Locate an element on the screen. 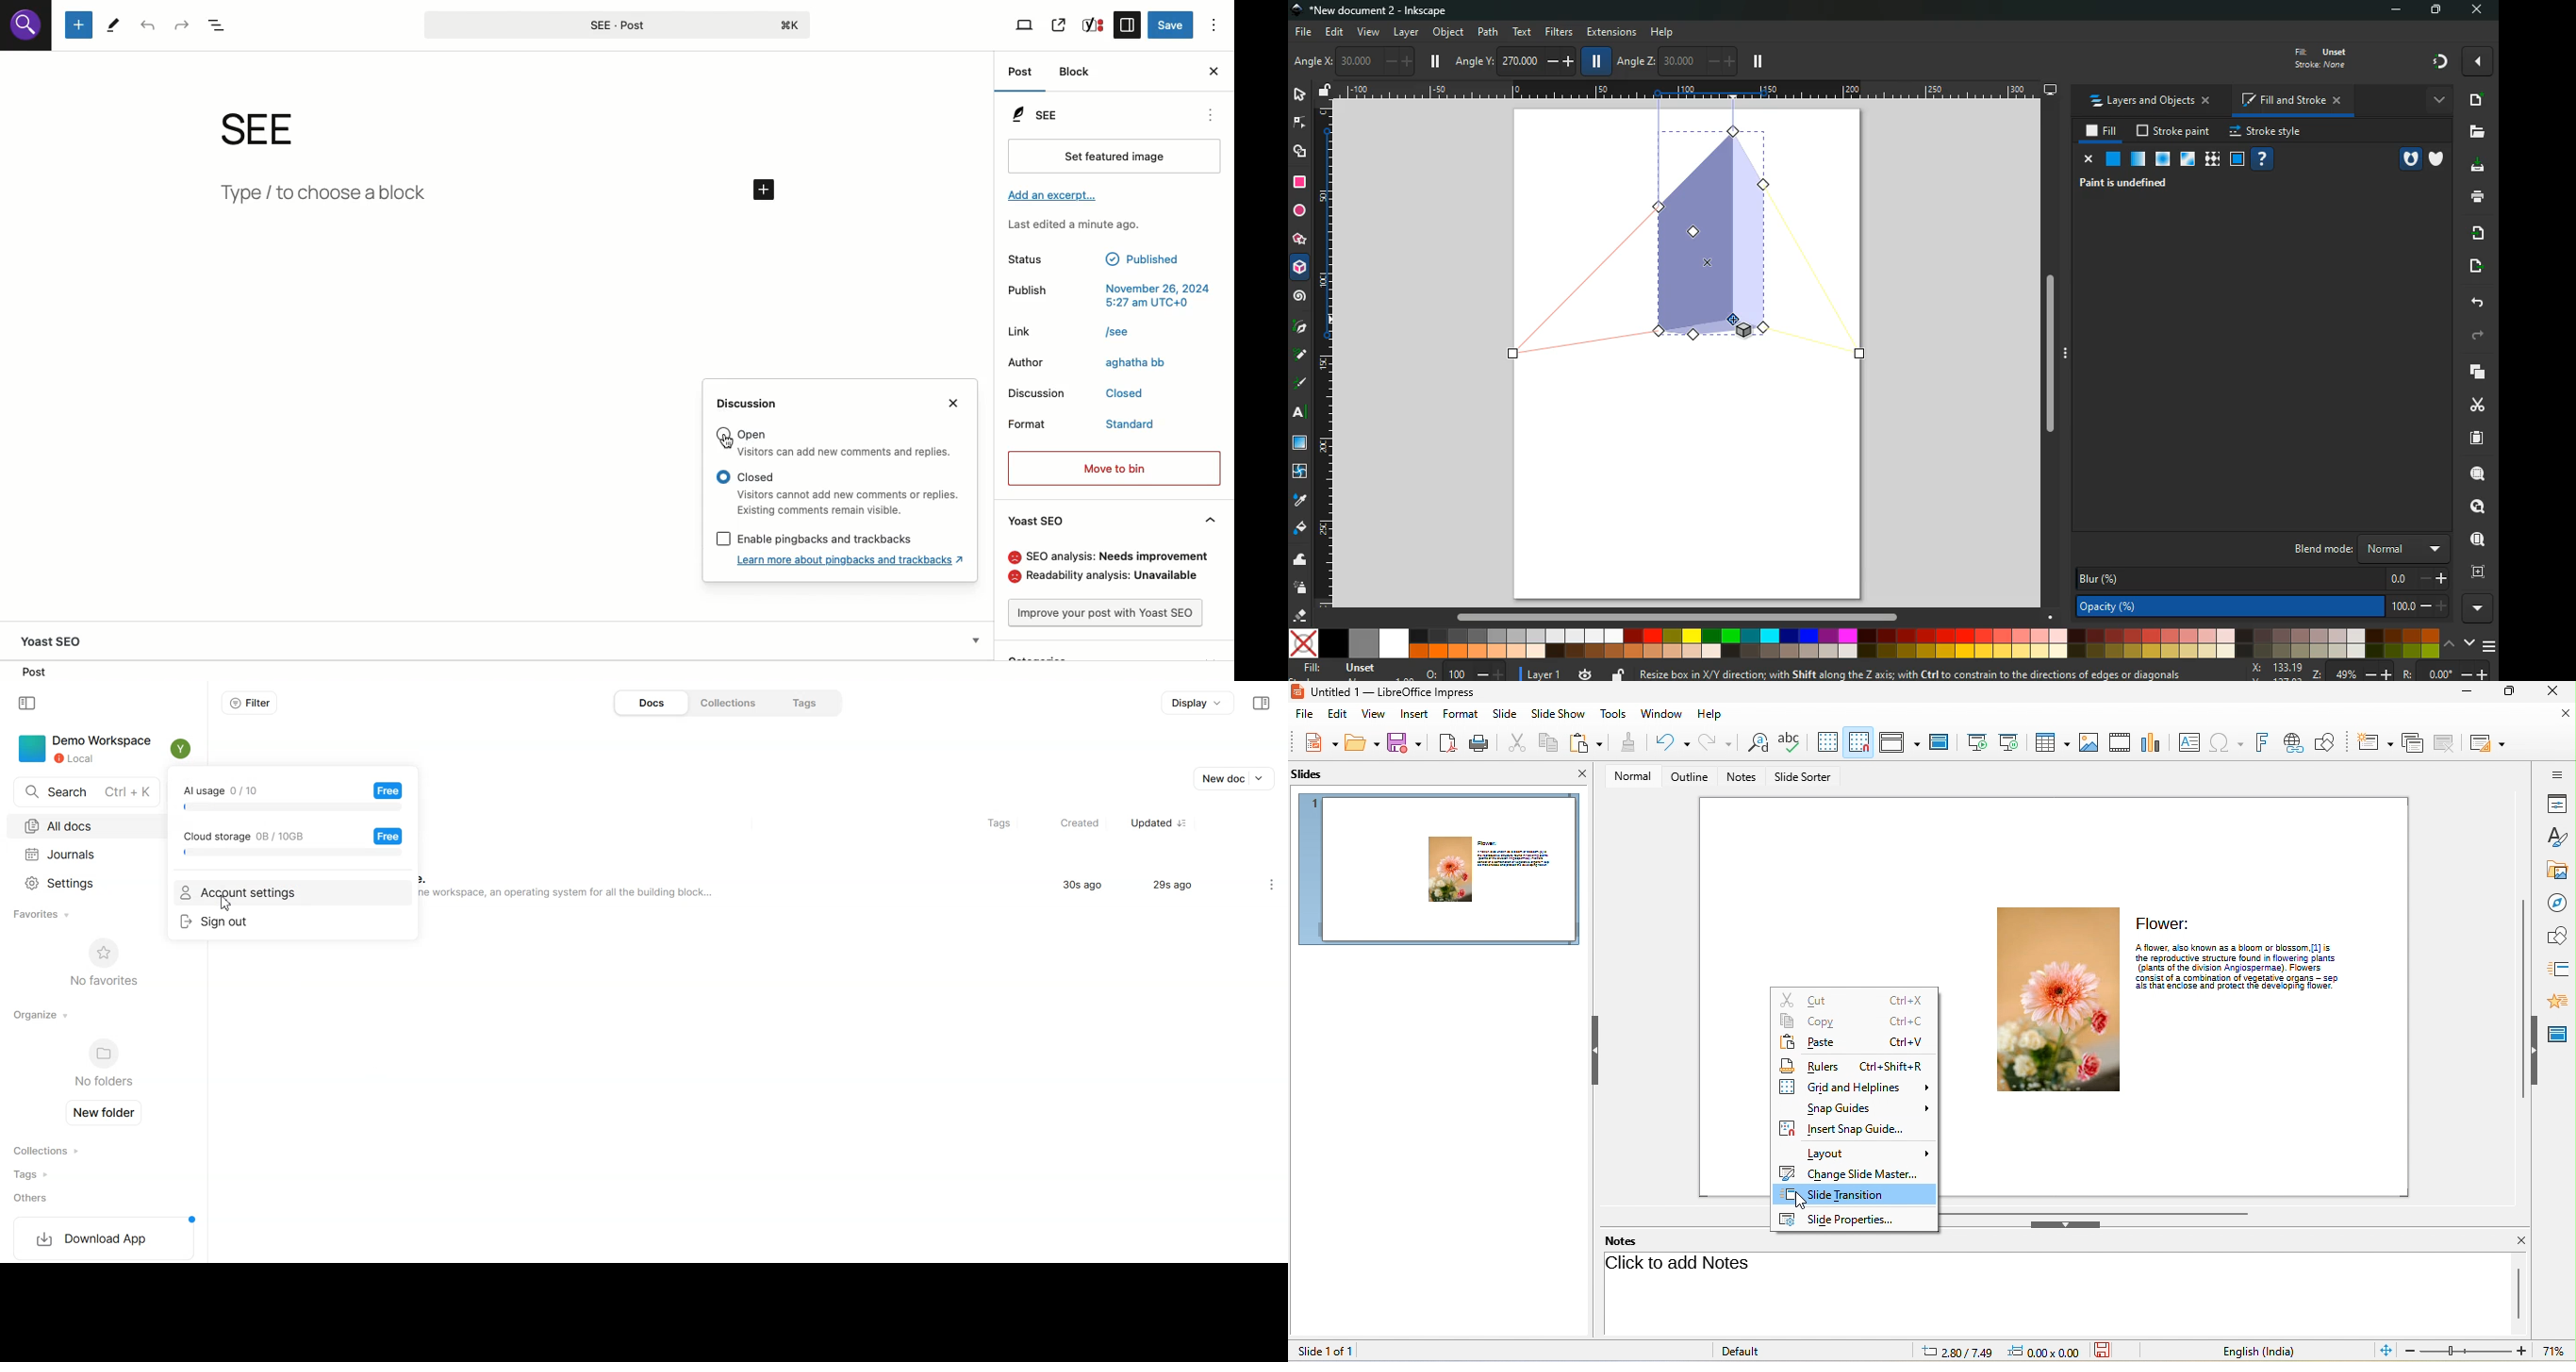 The width and height of the screenshot is (2576, 1372). cursor movement is located at coordinates (1805, 1202).